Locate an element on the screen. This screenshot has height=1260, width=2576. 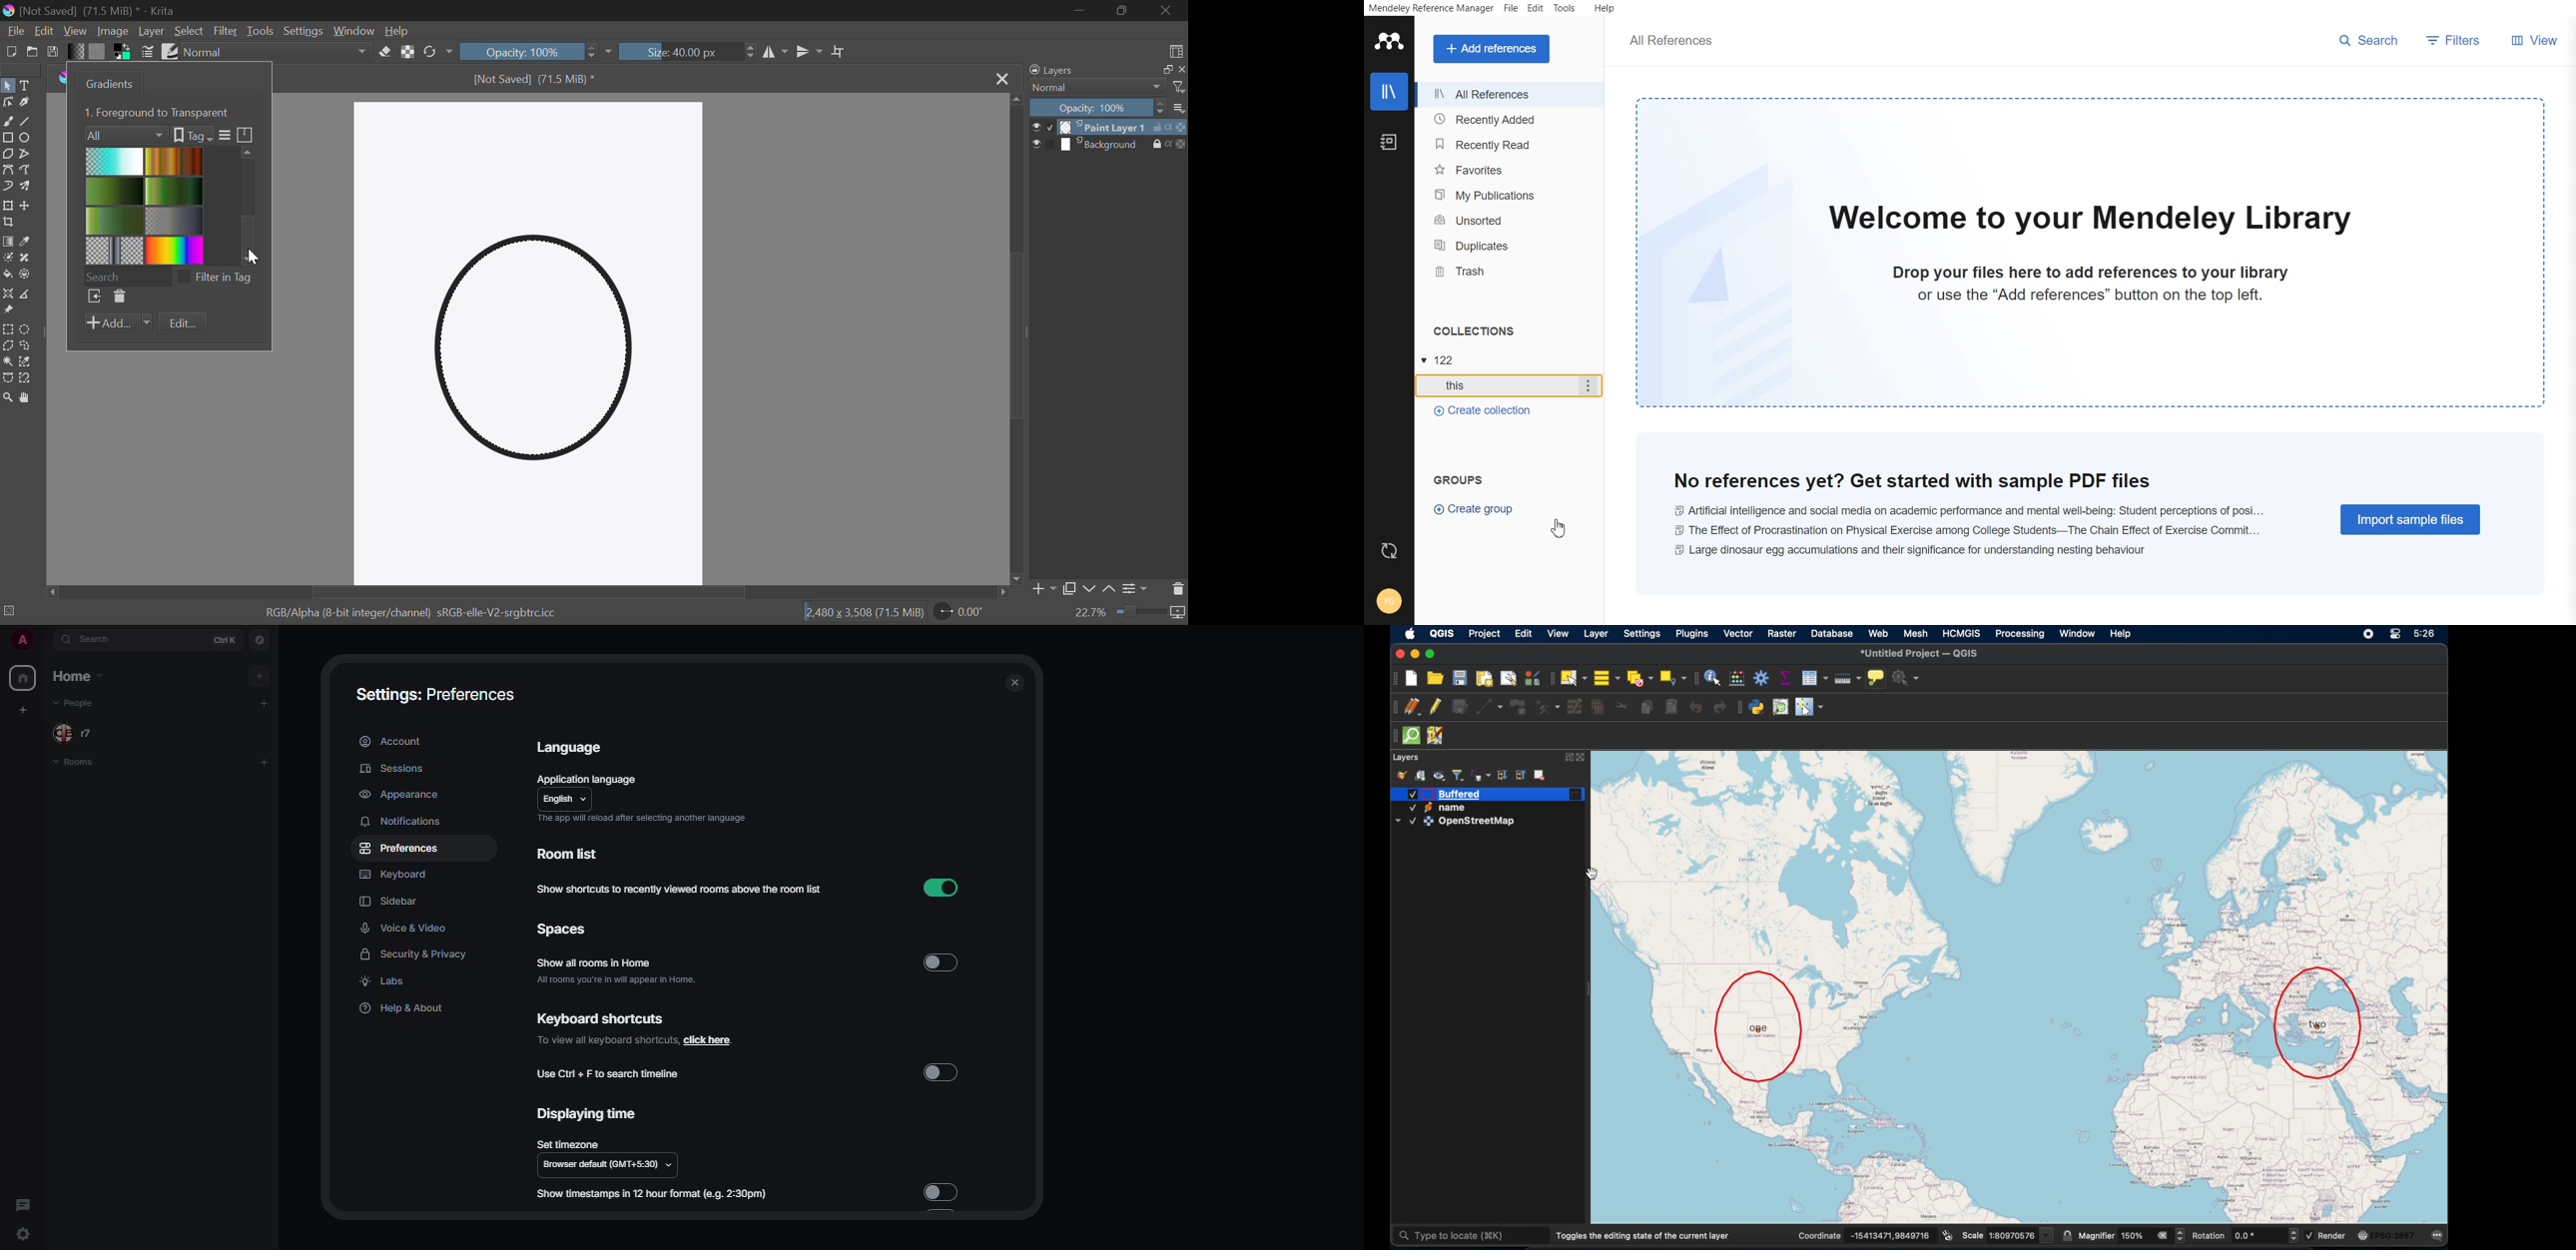
layer 1 is located at coordinates (1104, 127).